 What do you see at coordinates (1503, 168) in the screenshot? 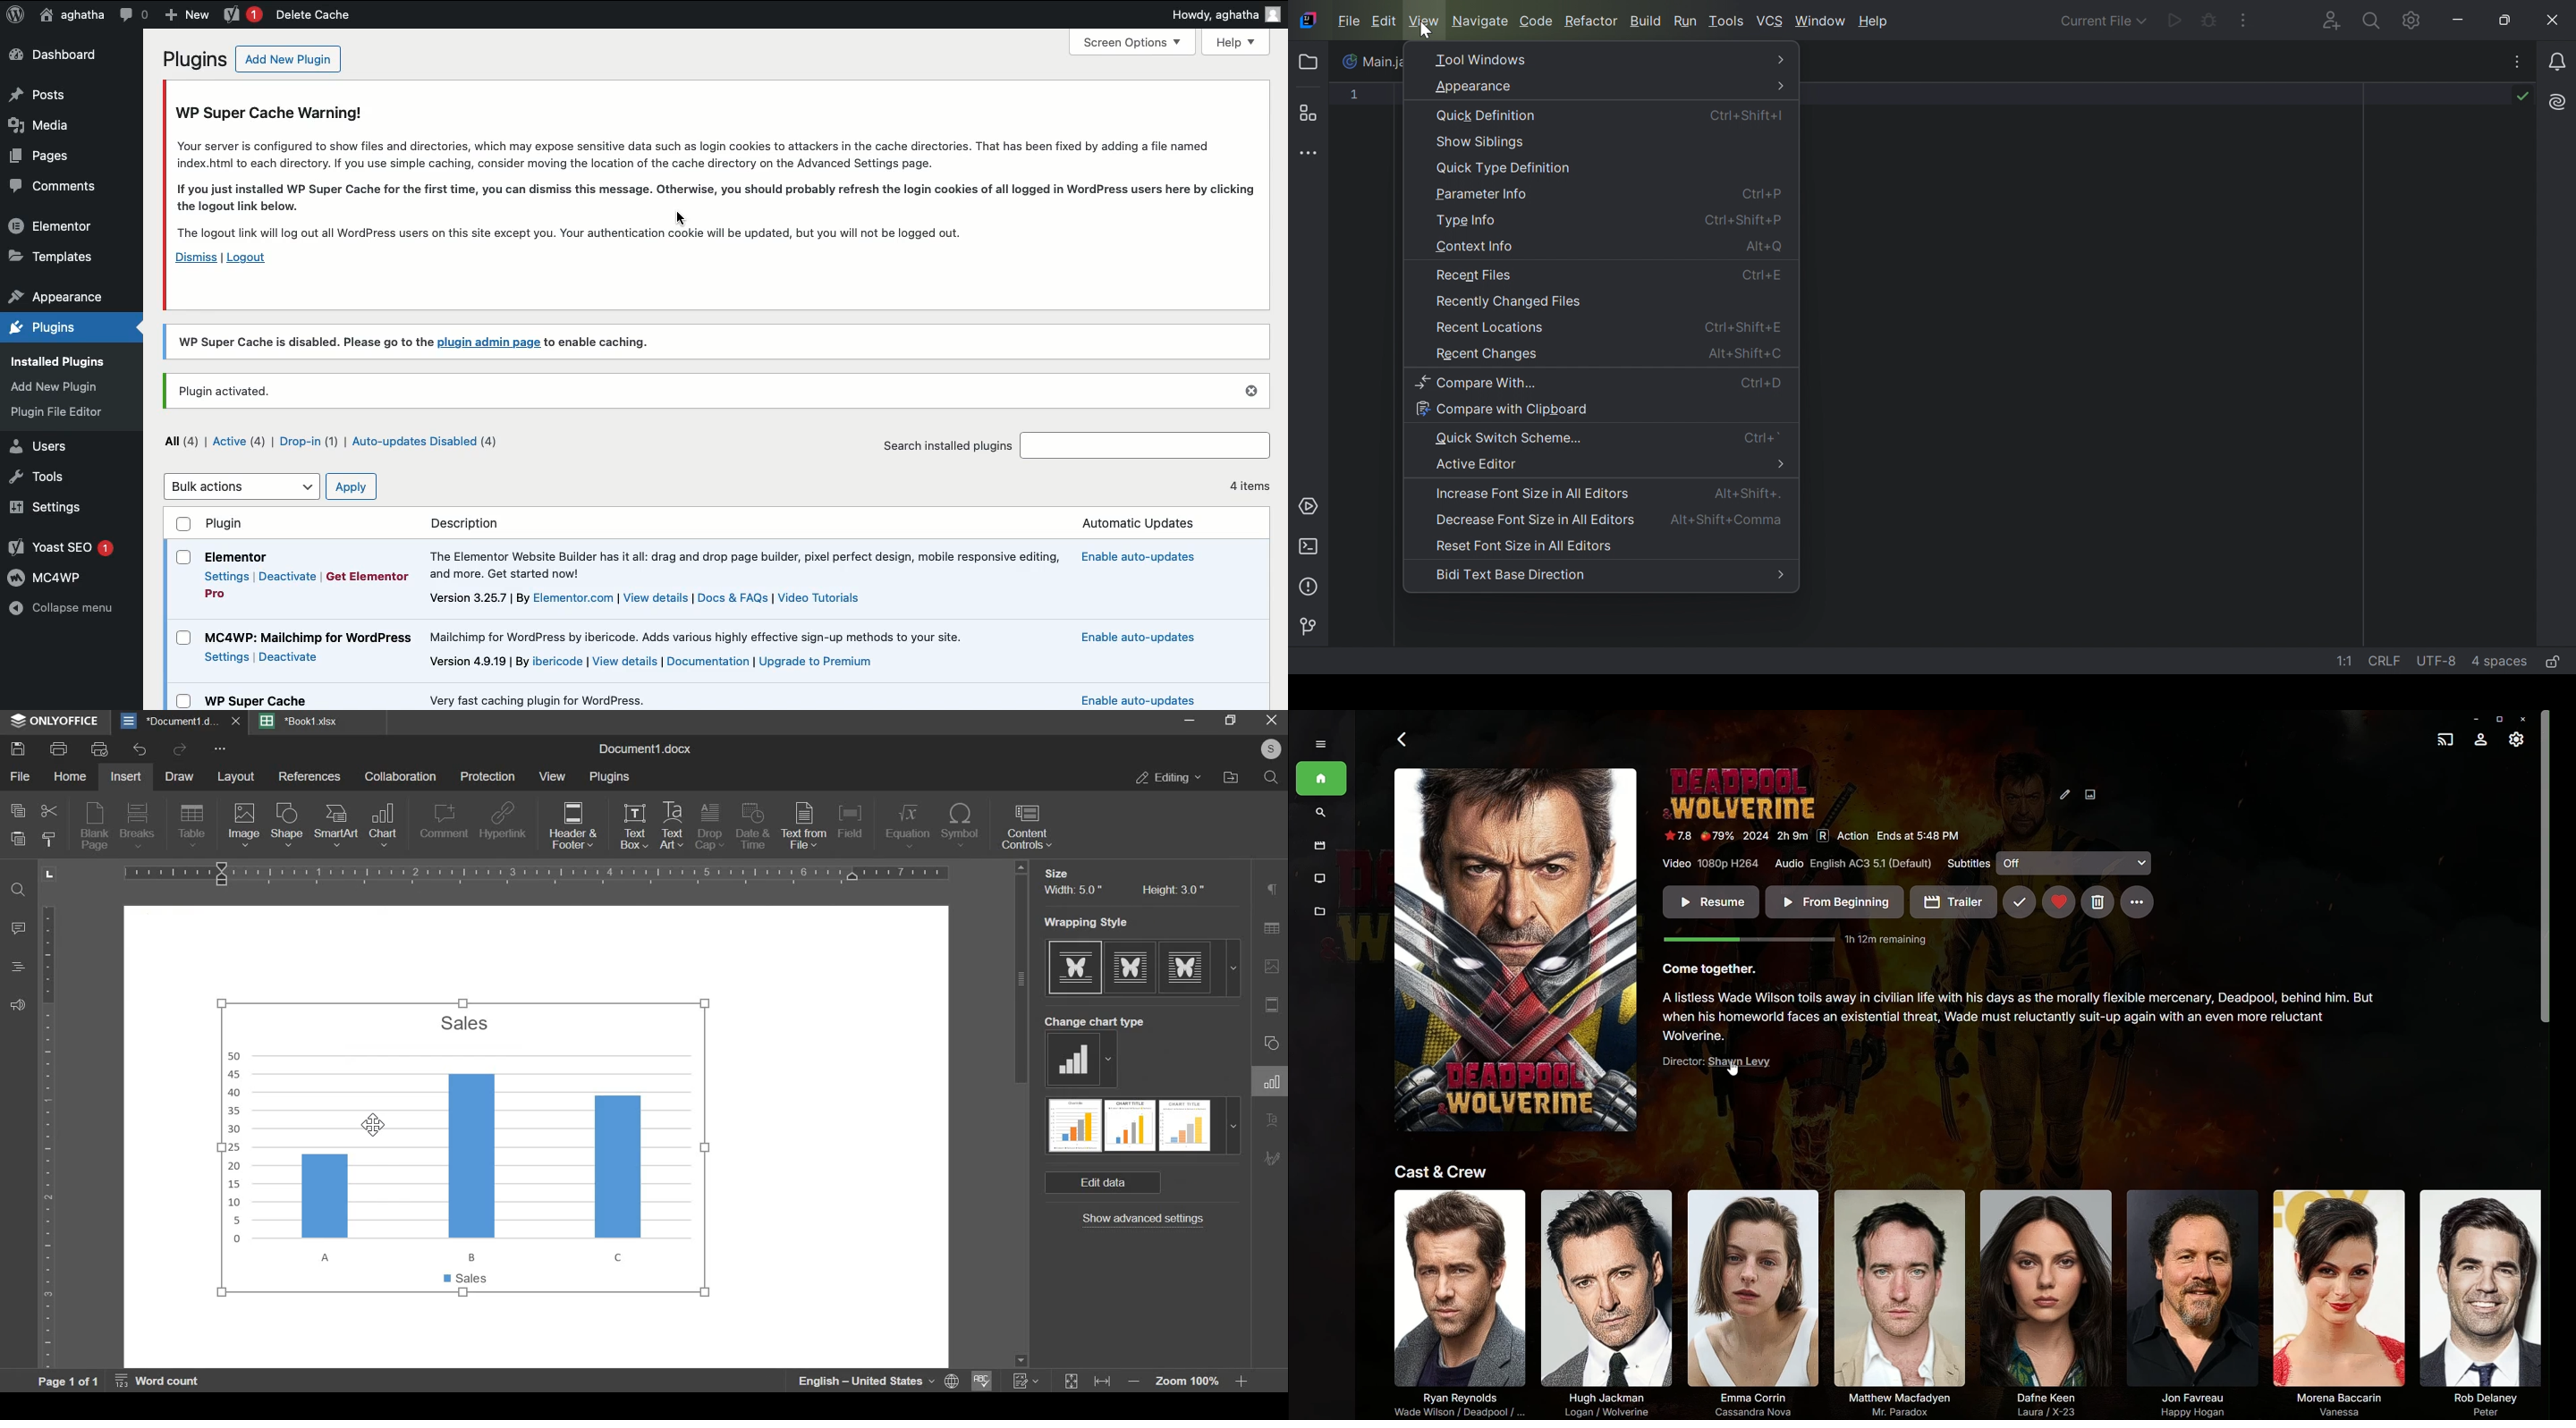
I see `Quick Type Definition` at bounding box center [1503, 168].